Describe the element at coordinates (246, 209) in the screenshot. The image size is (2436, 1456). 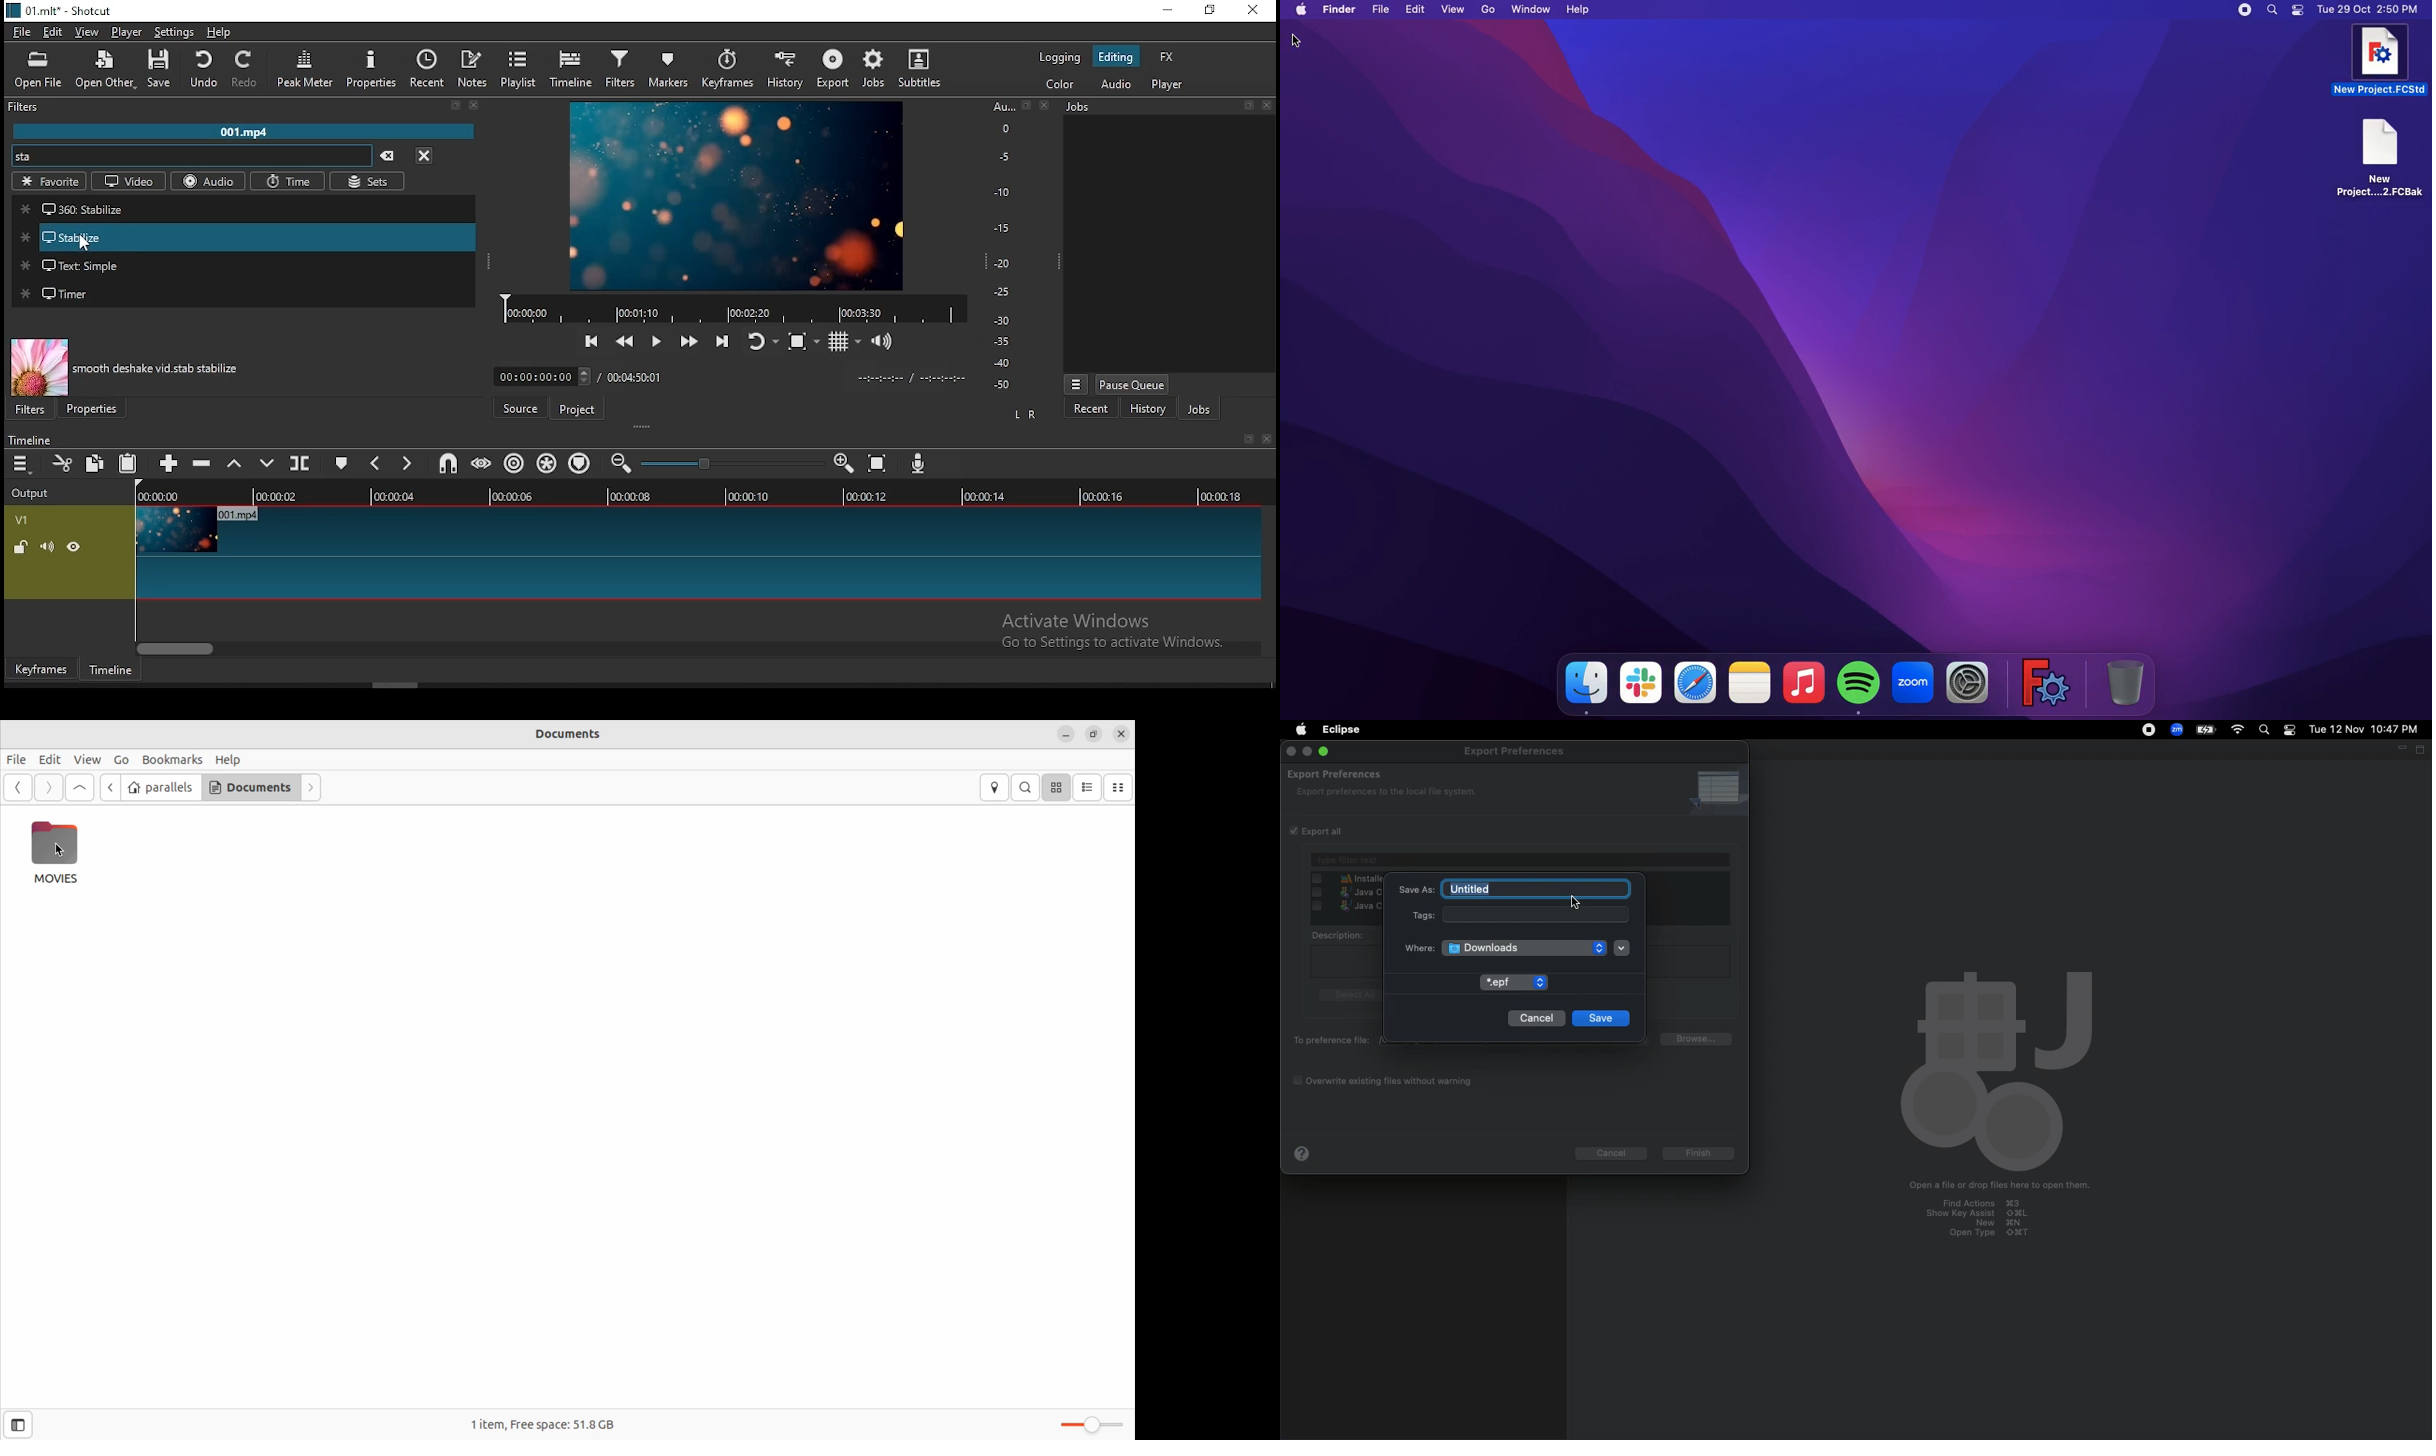
I see `360: stabilize` at that location.